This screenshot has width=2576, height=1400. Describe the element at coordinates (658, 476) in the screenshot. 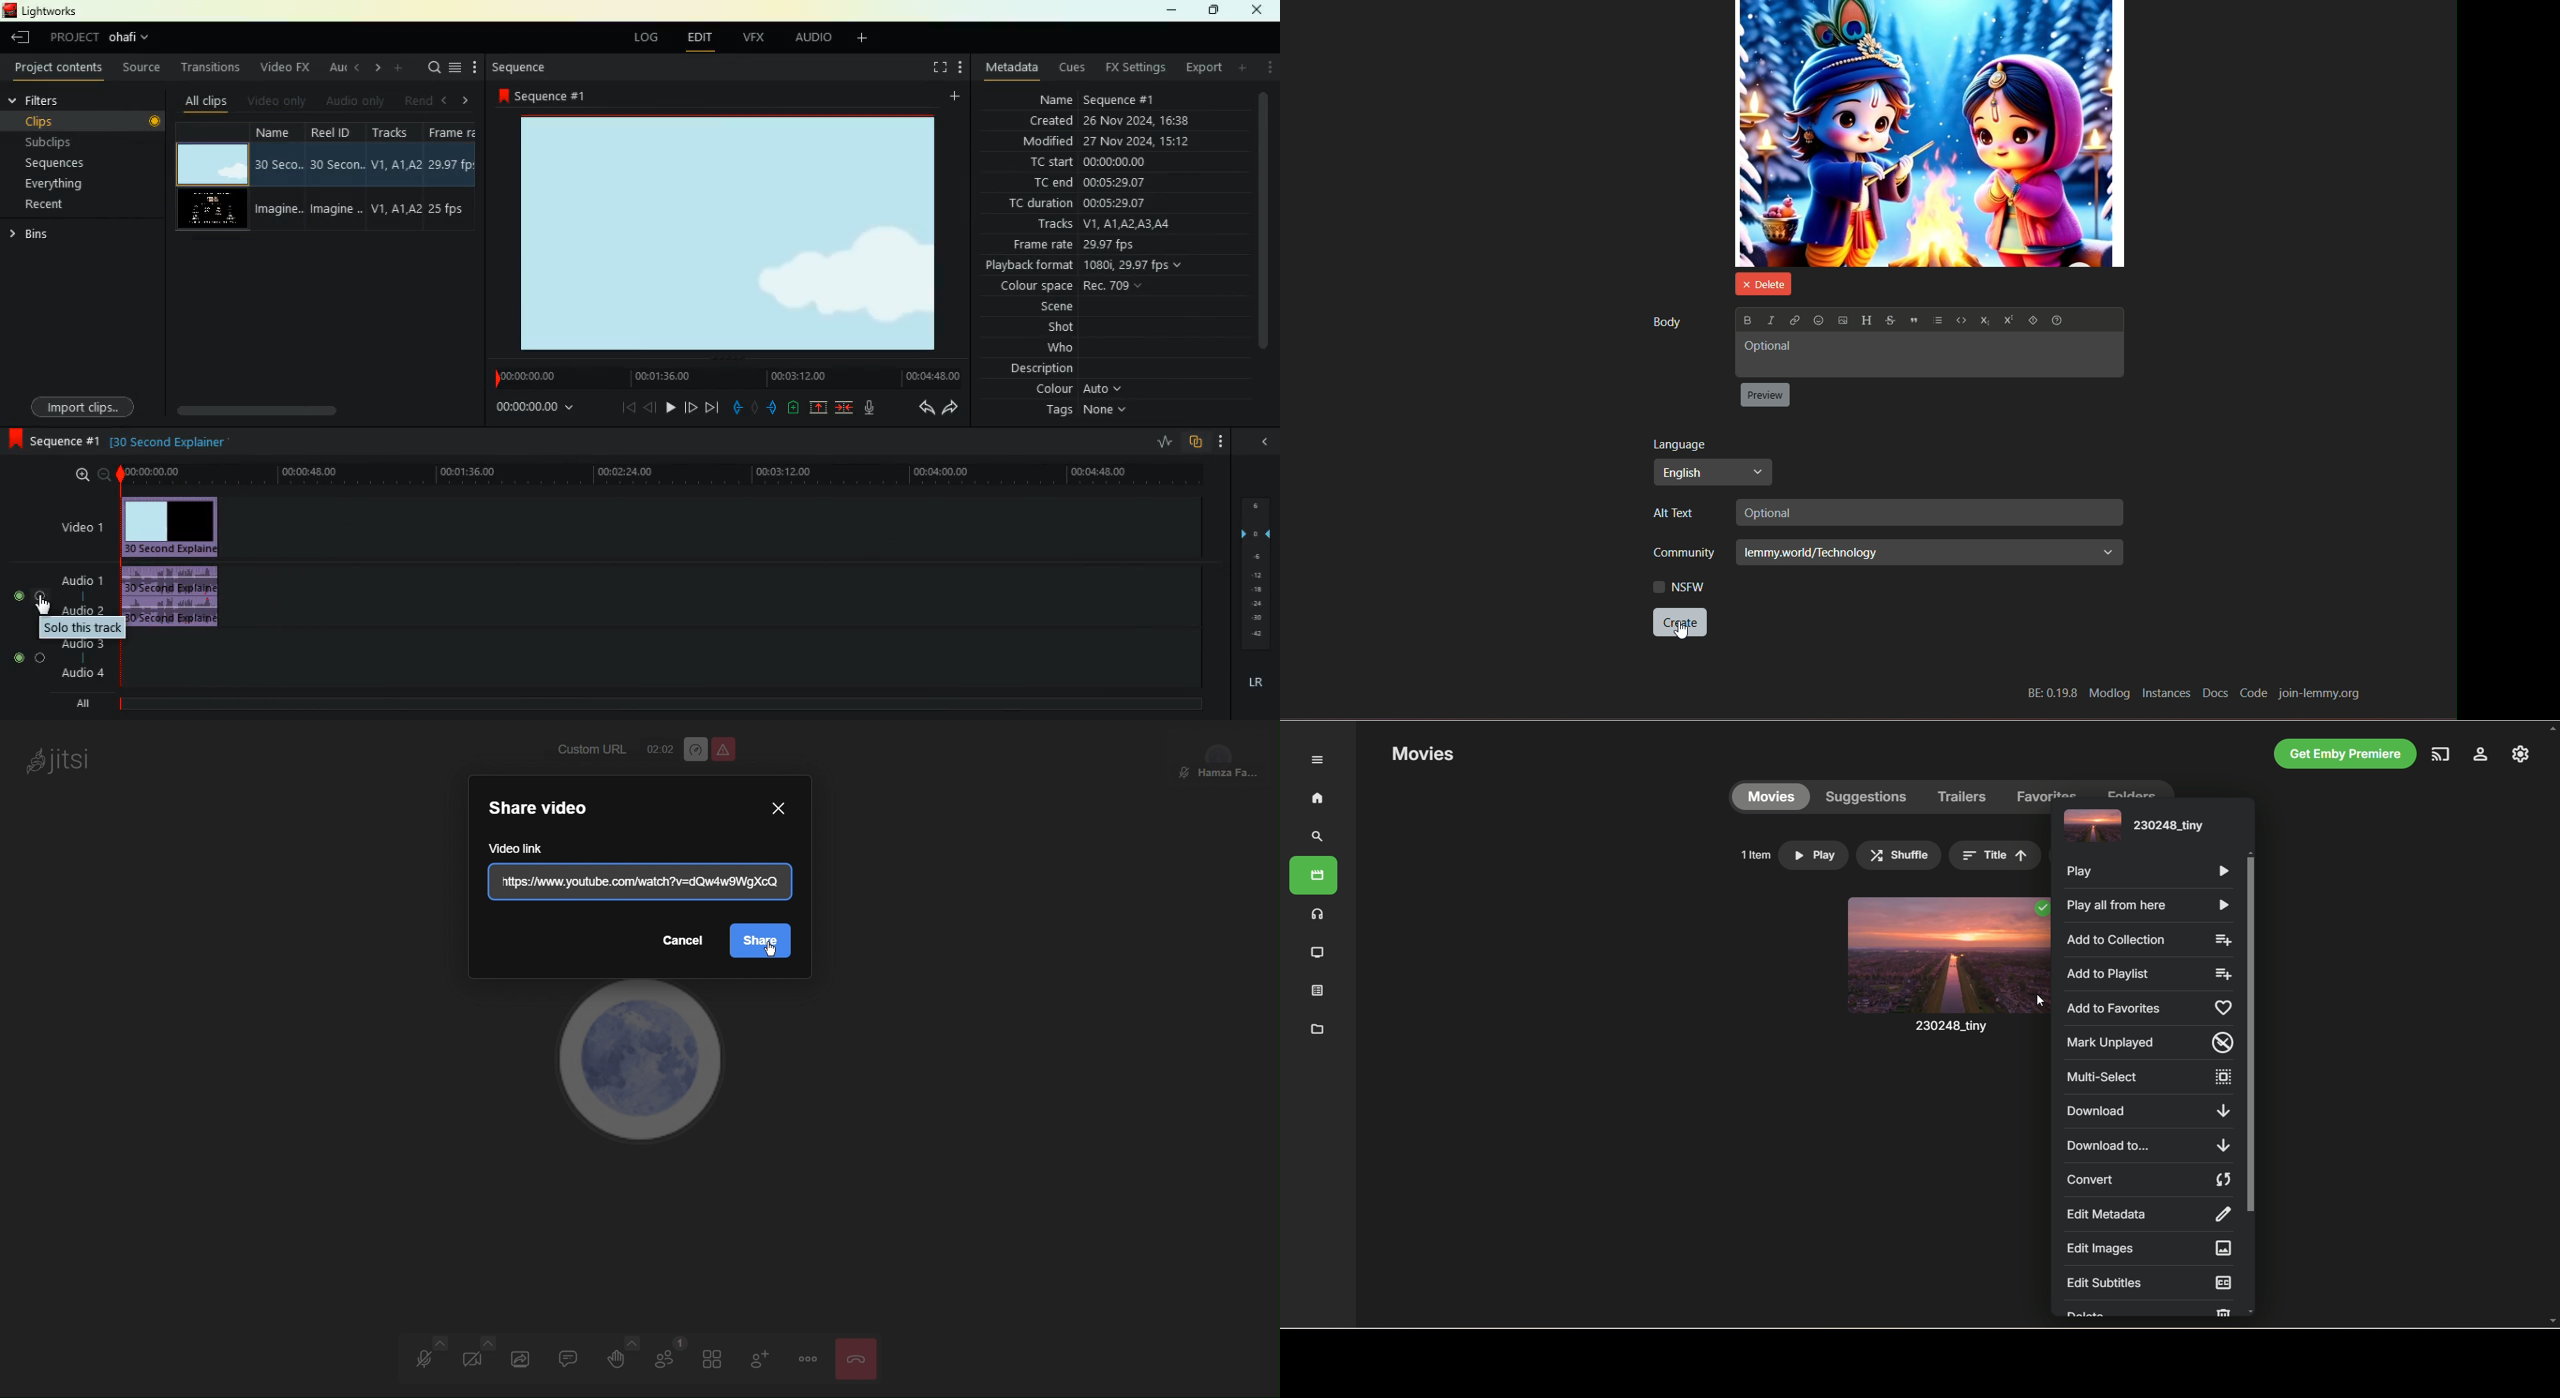

I see `timeline` at that location.